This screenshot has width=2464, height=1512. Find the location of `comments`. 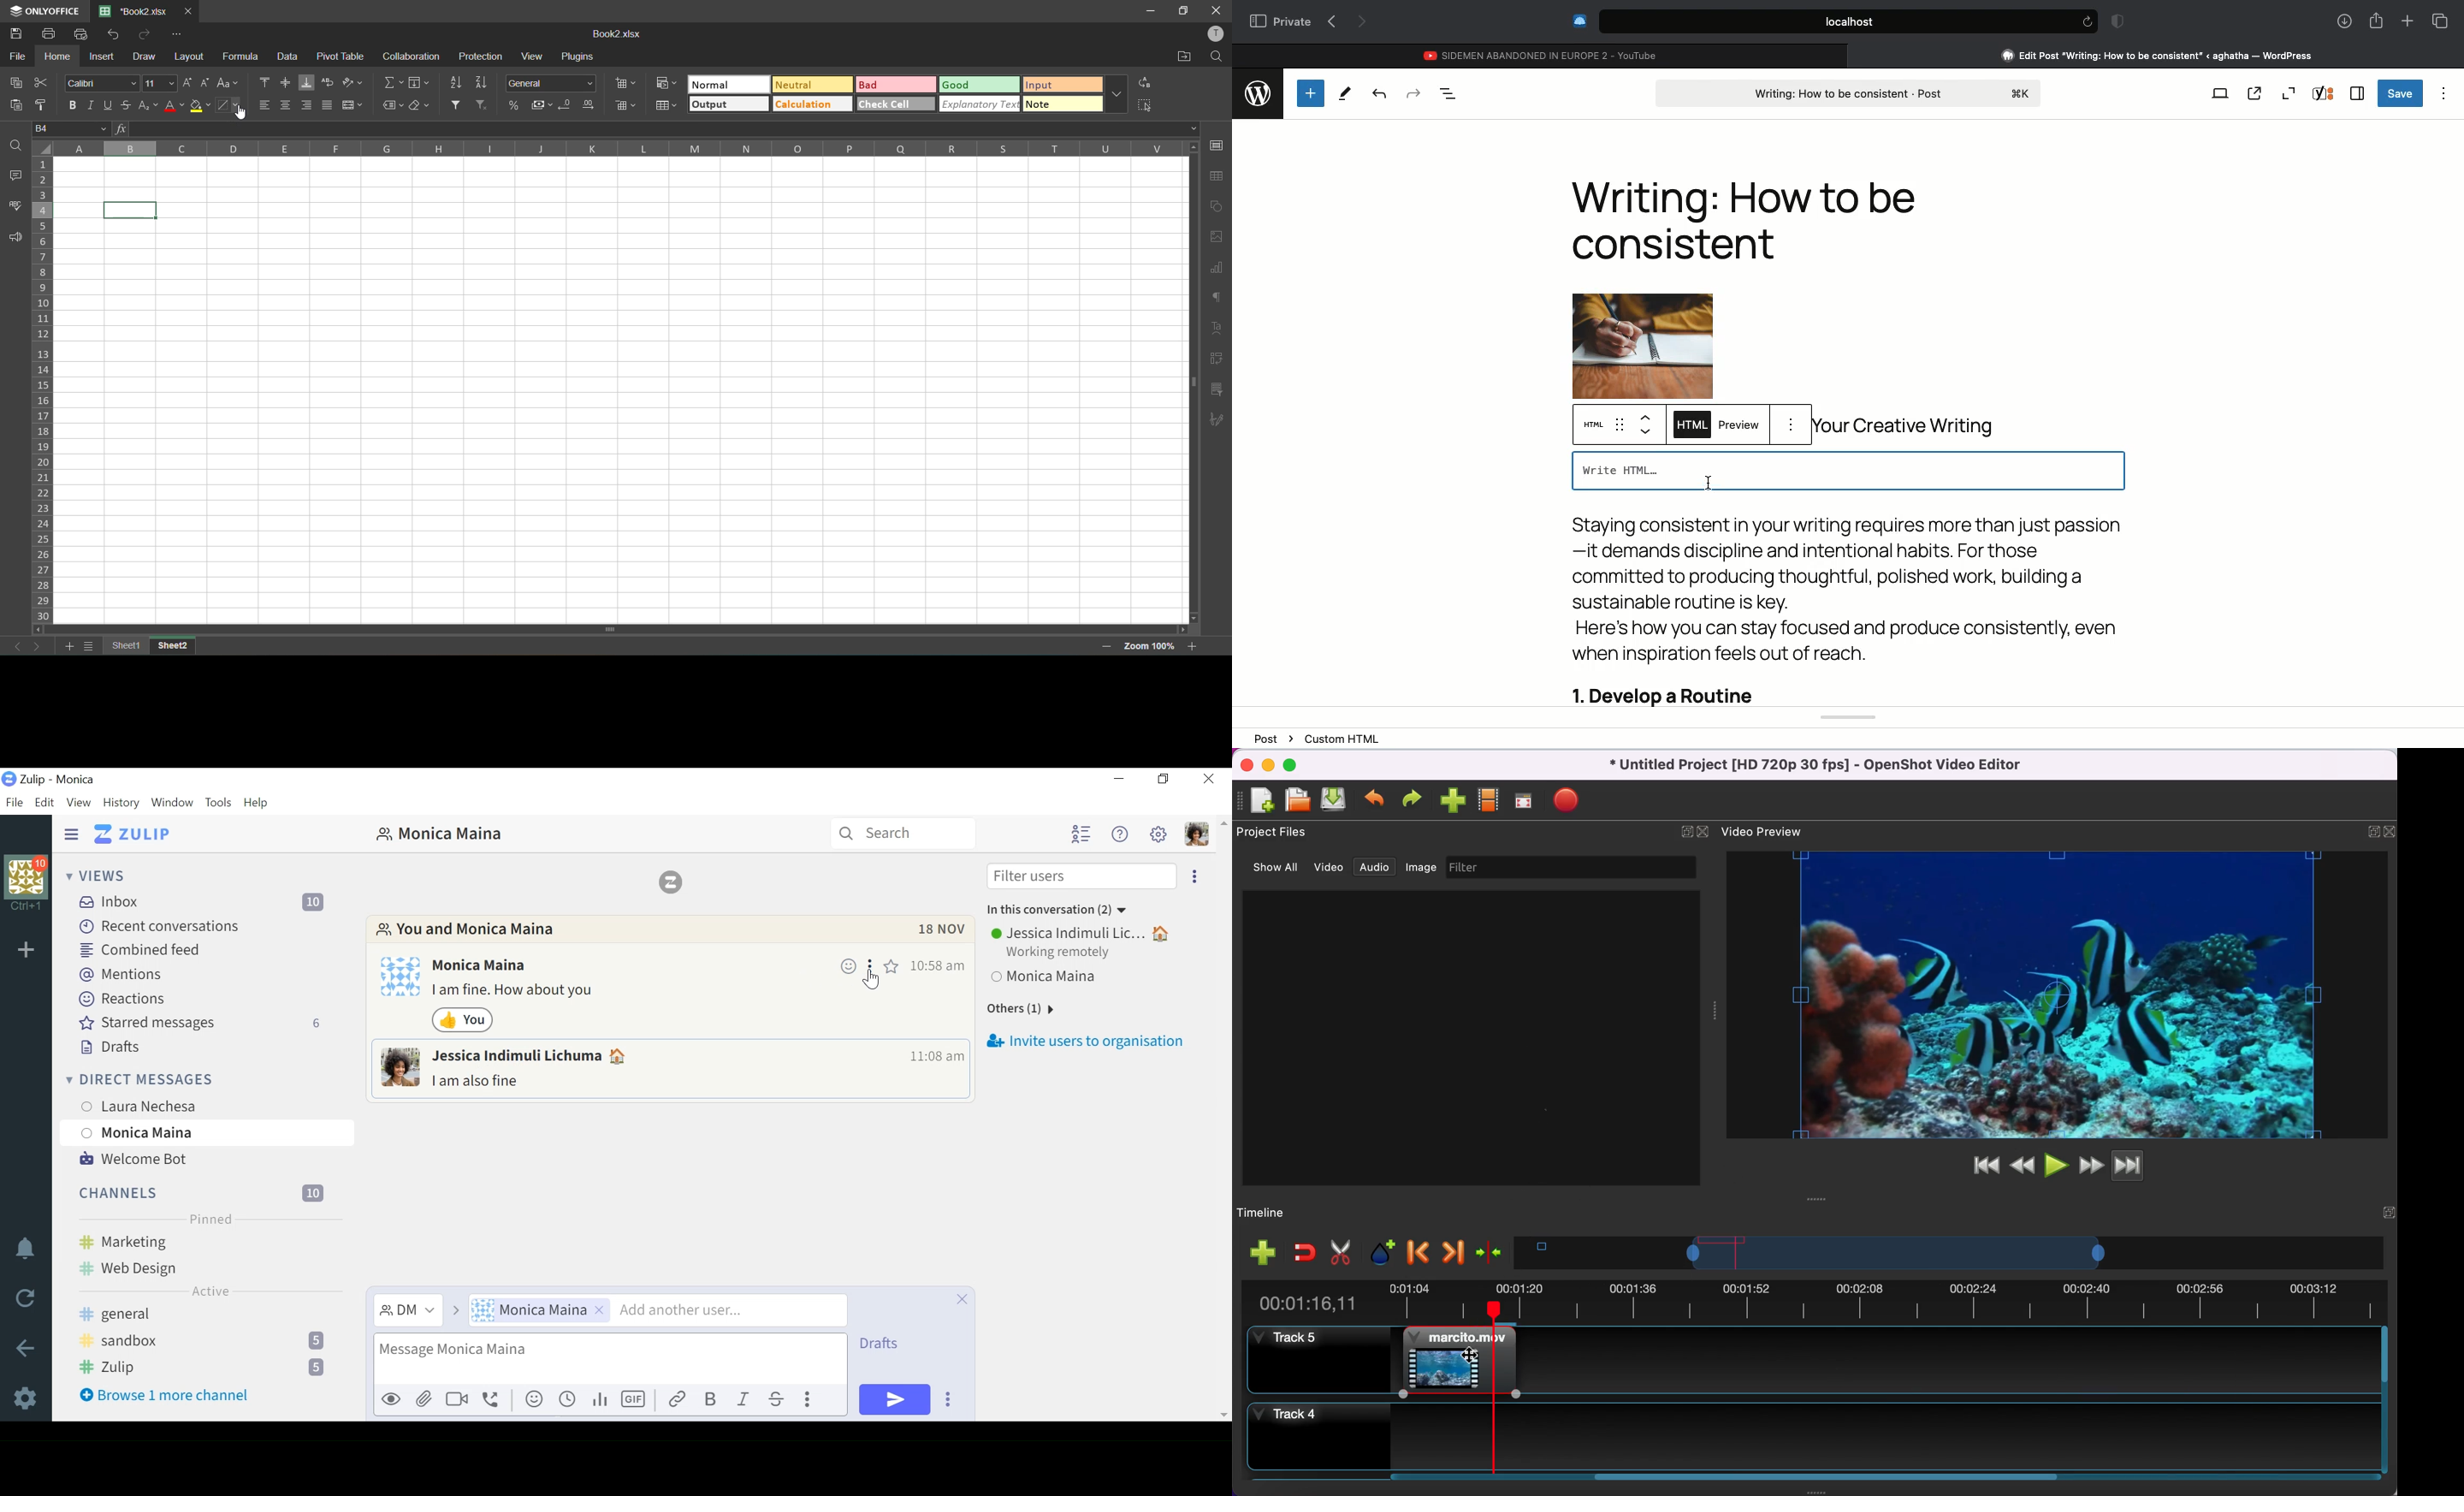

comments is located at coordinates (15, 177).